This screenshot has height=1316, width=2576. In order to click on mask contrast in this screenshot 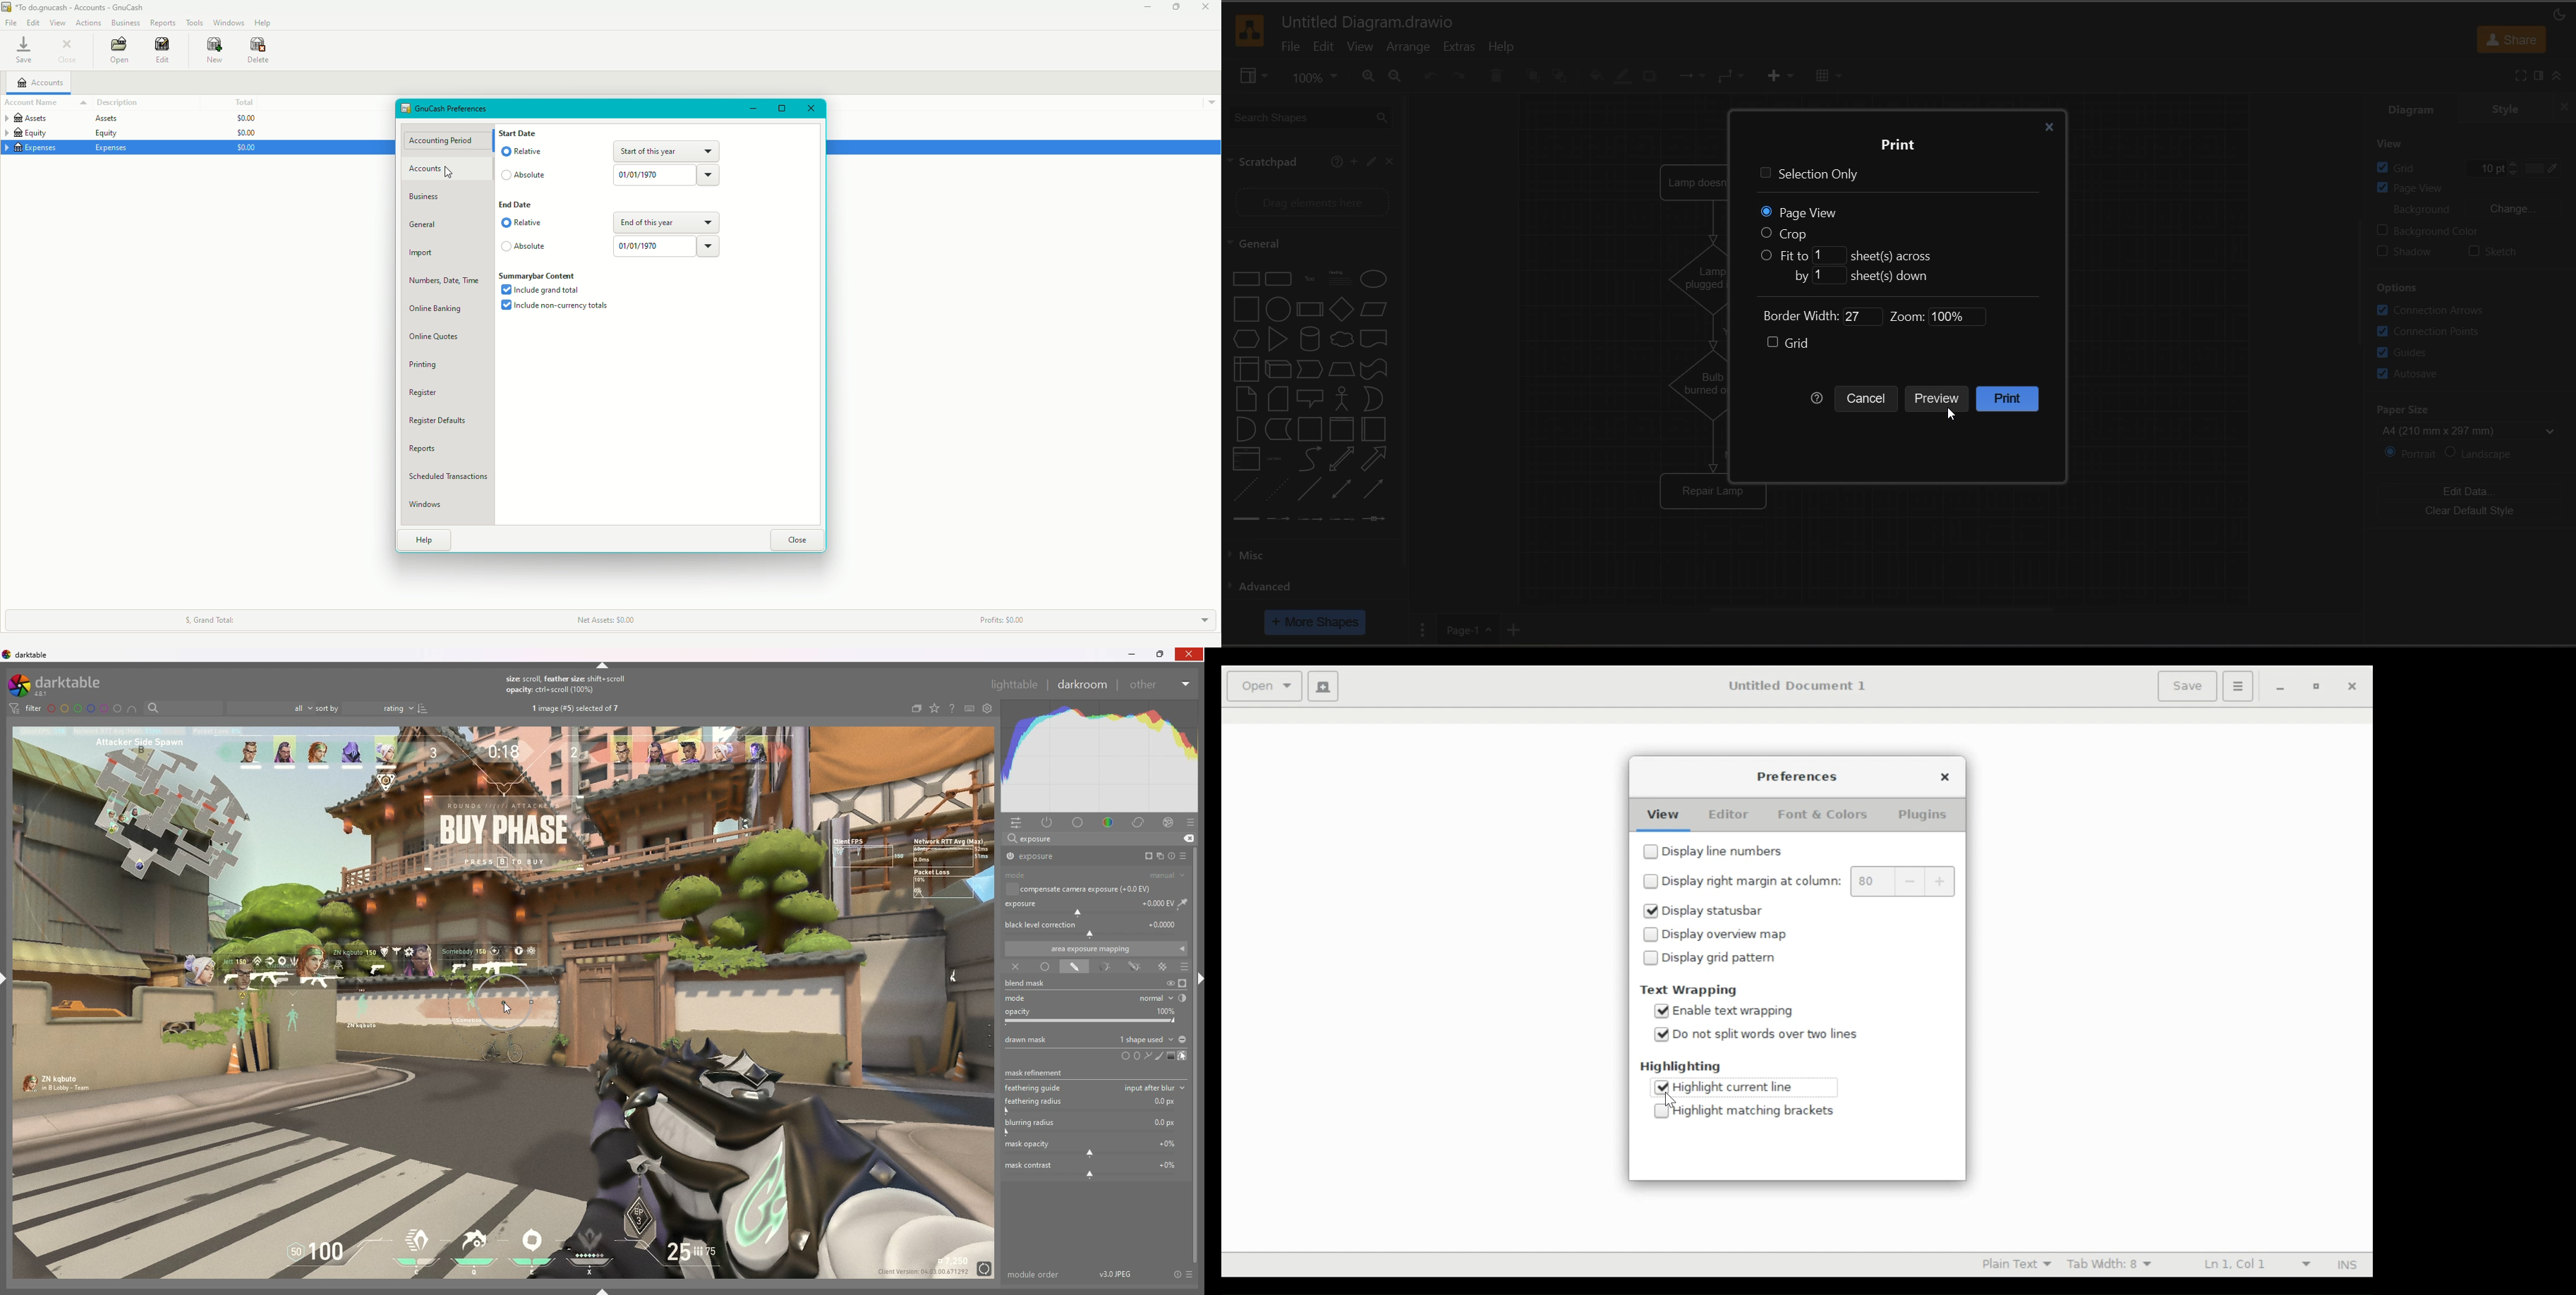, I will do `click(1094, 1169)`.